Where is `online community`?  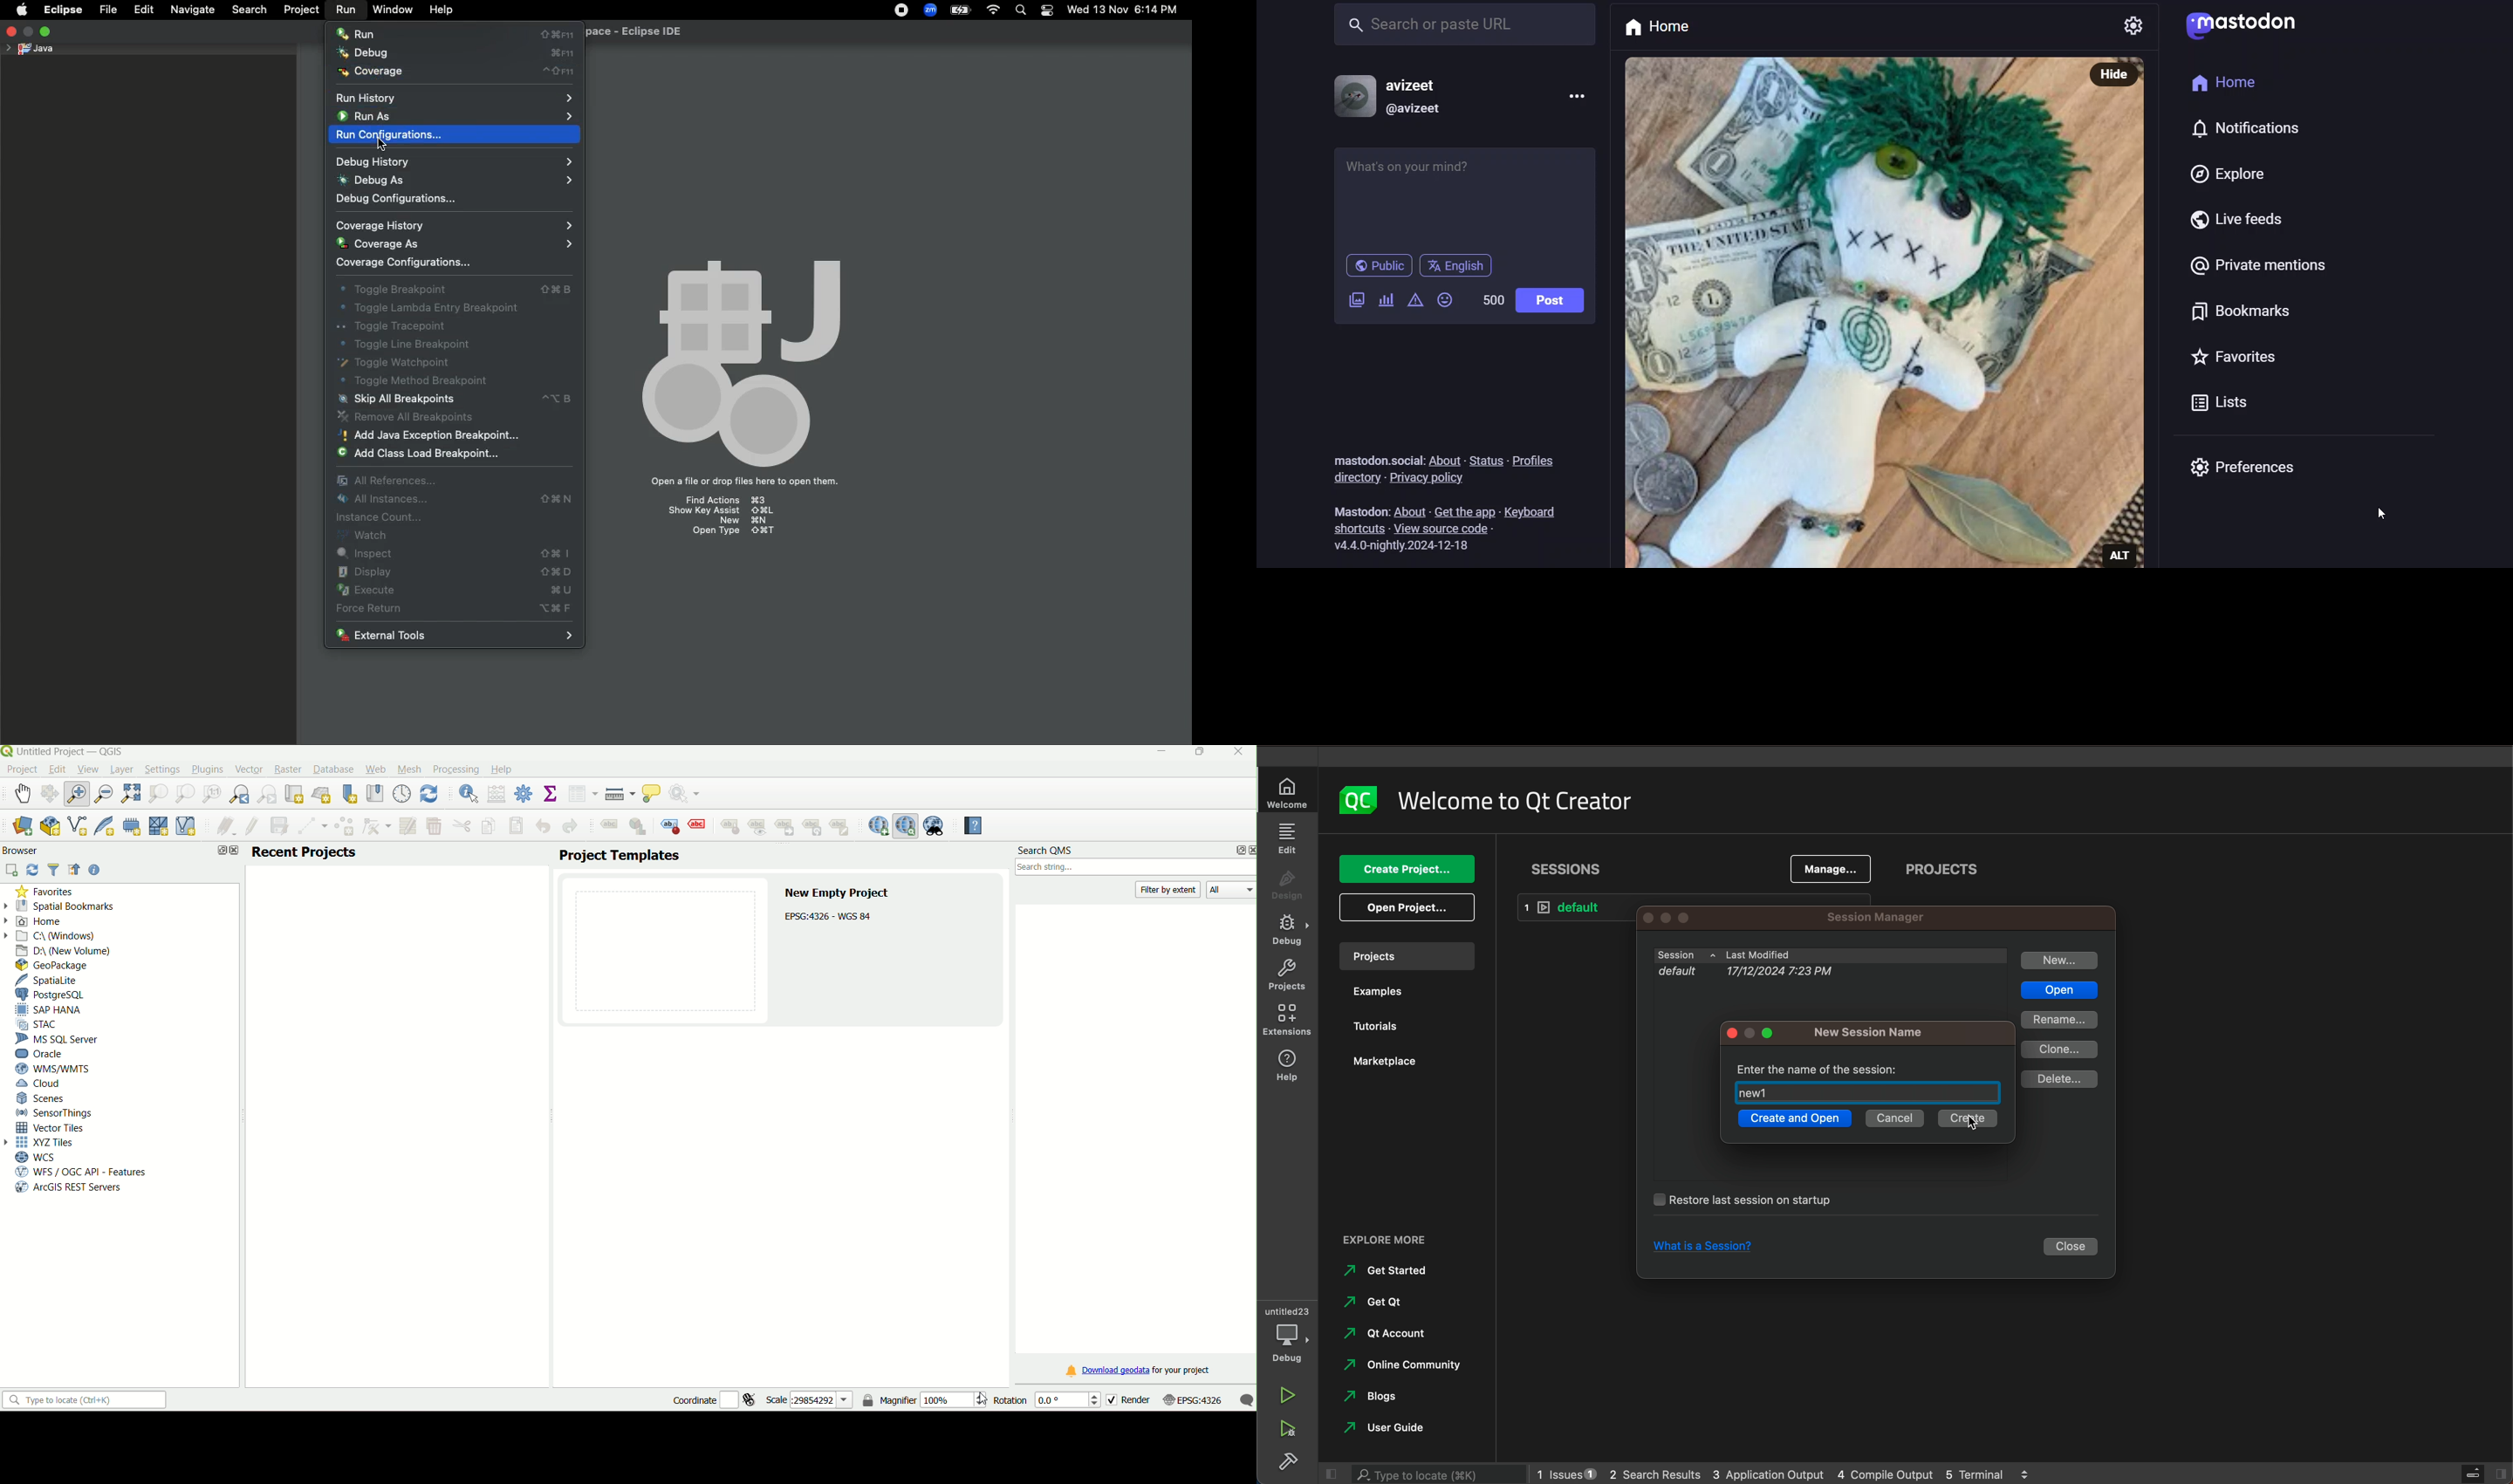
online community is located at coordinates (1397, 1365).